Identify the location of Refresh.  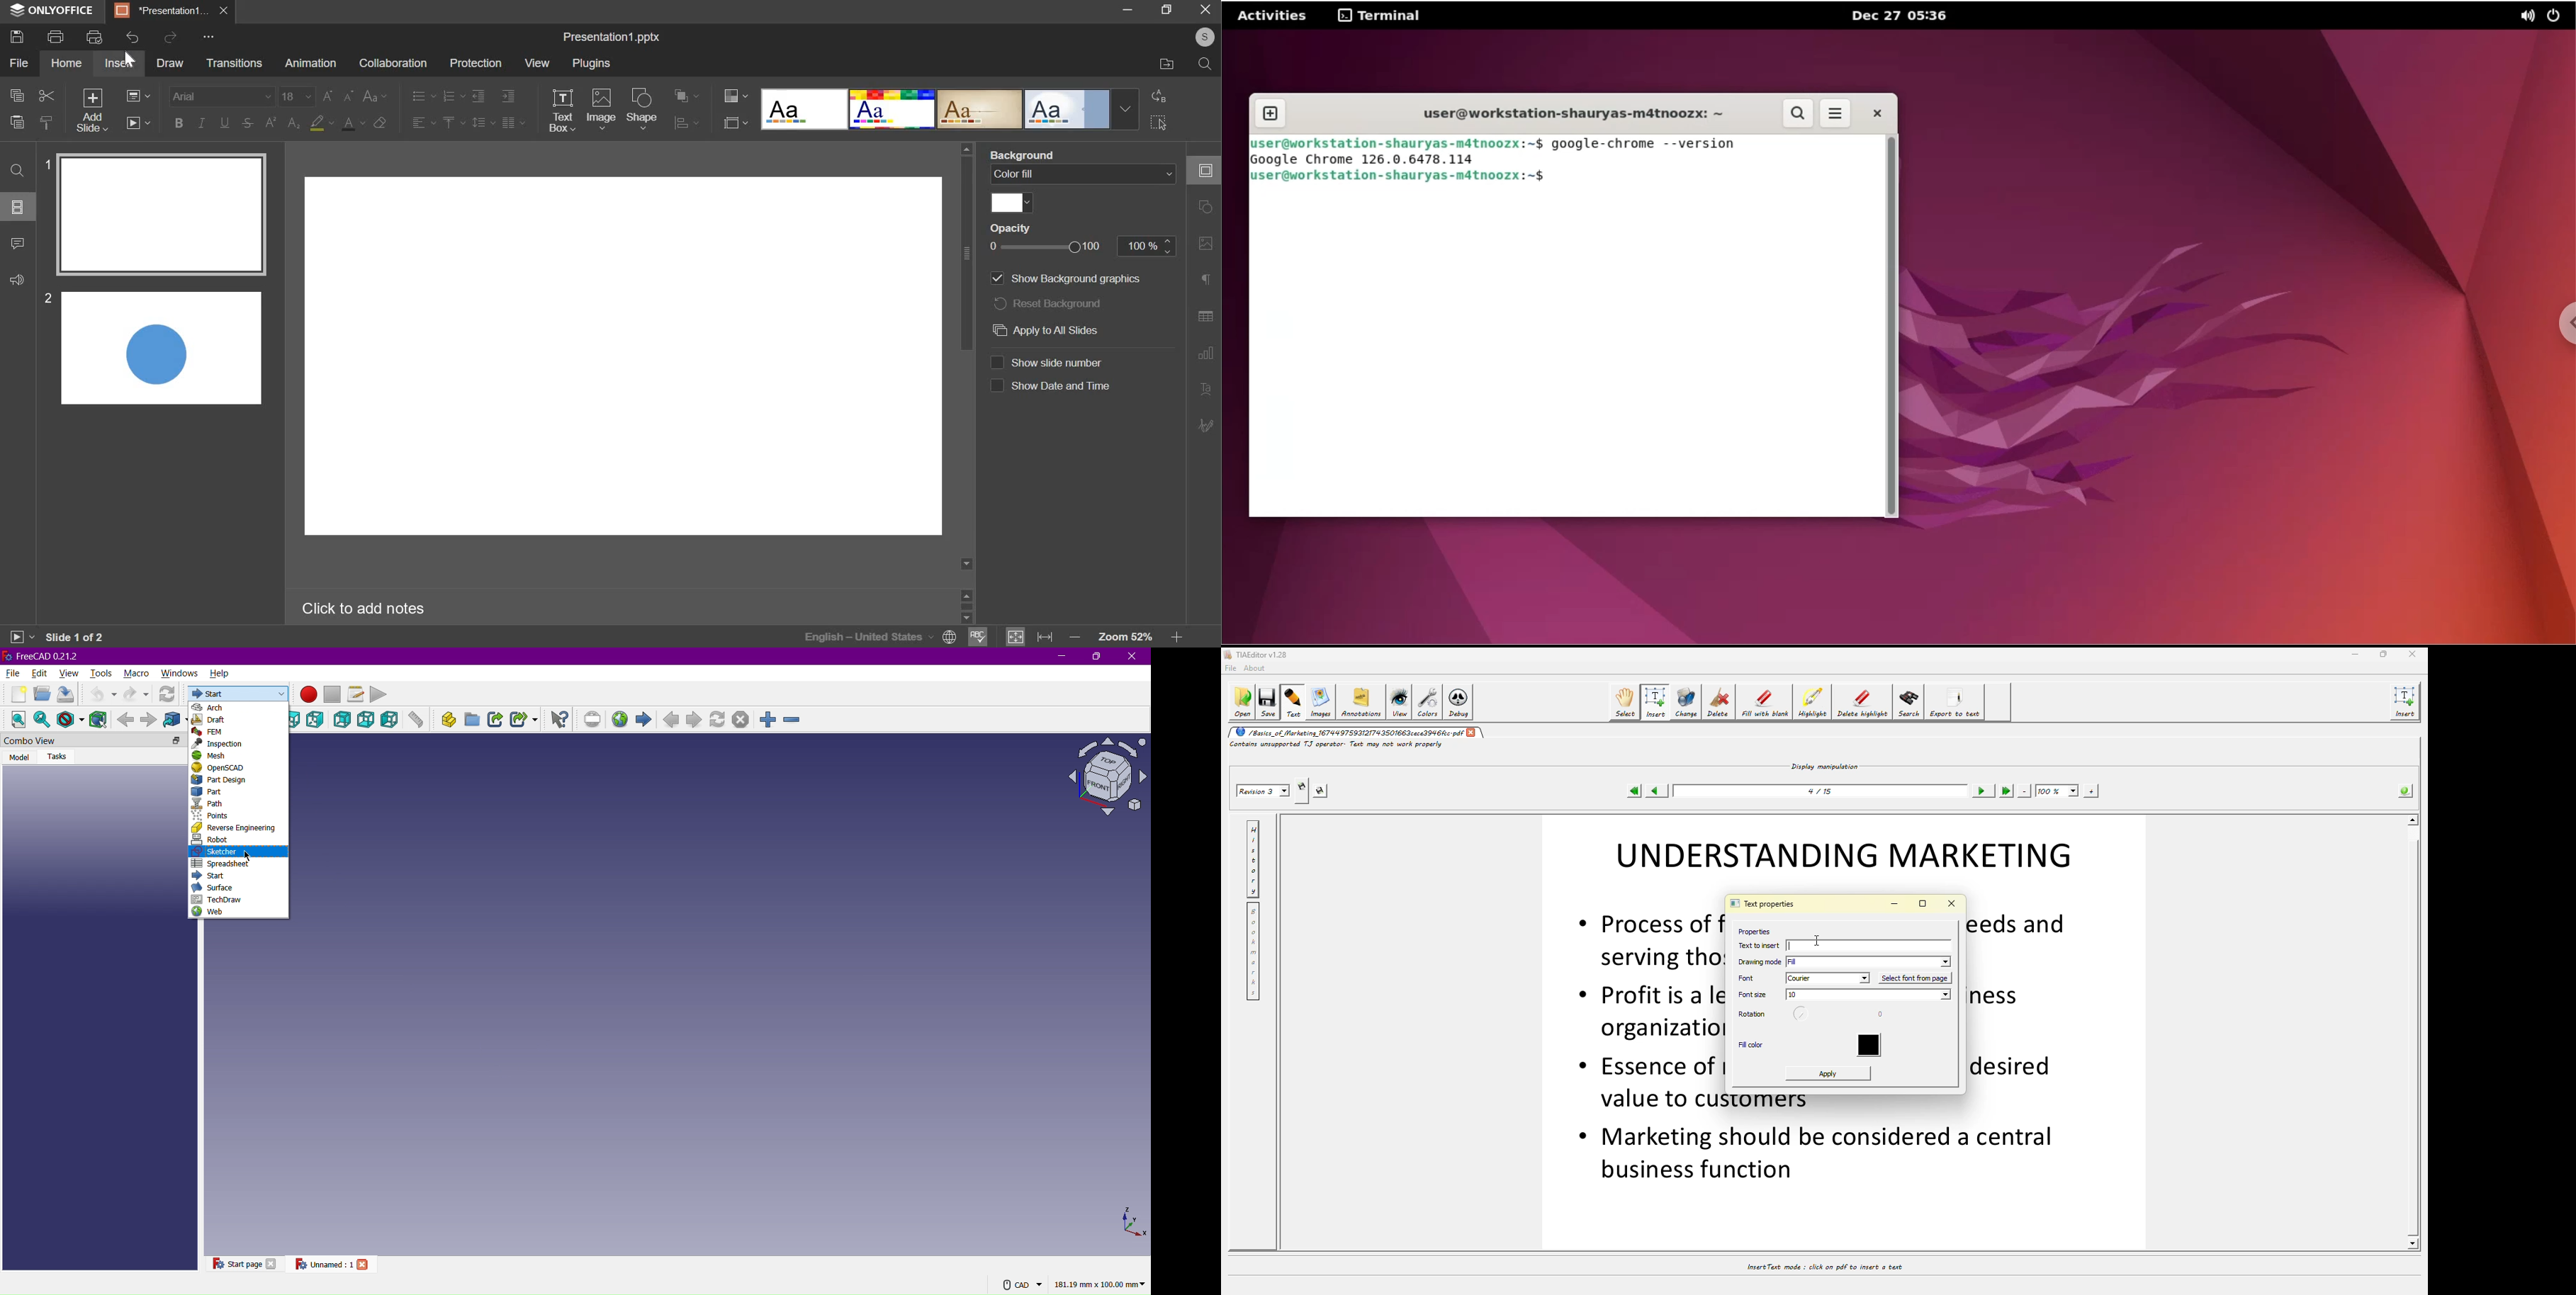
(166, 694).